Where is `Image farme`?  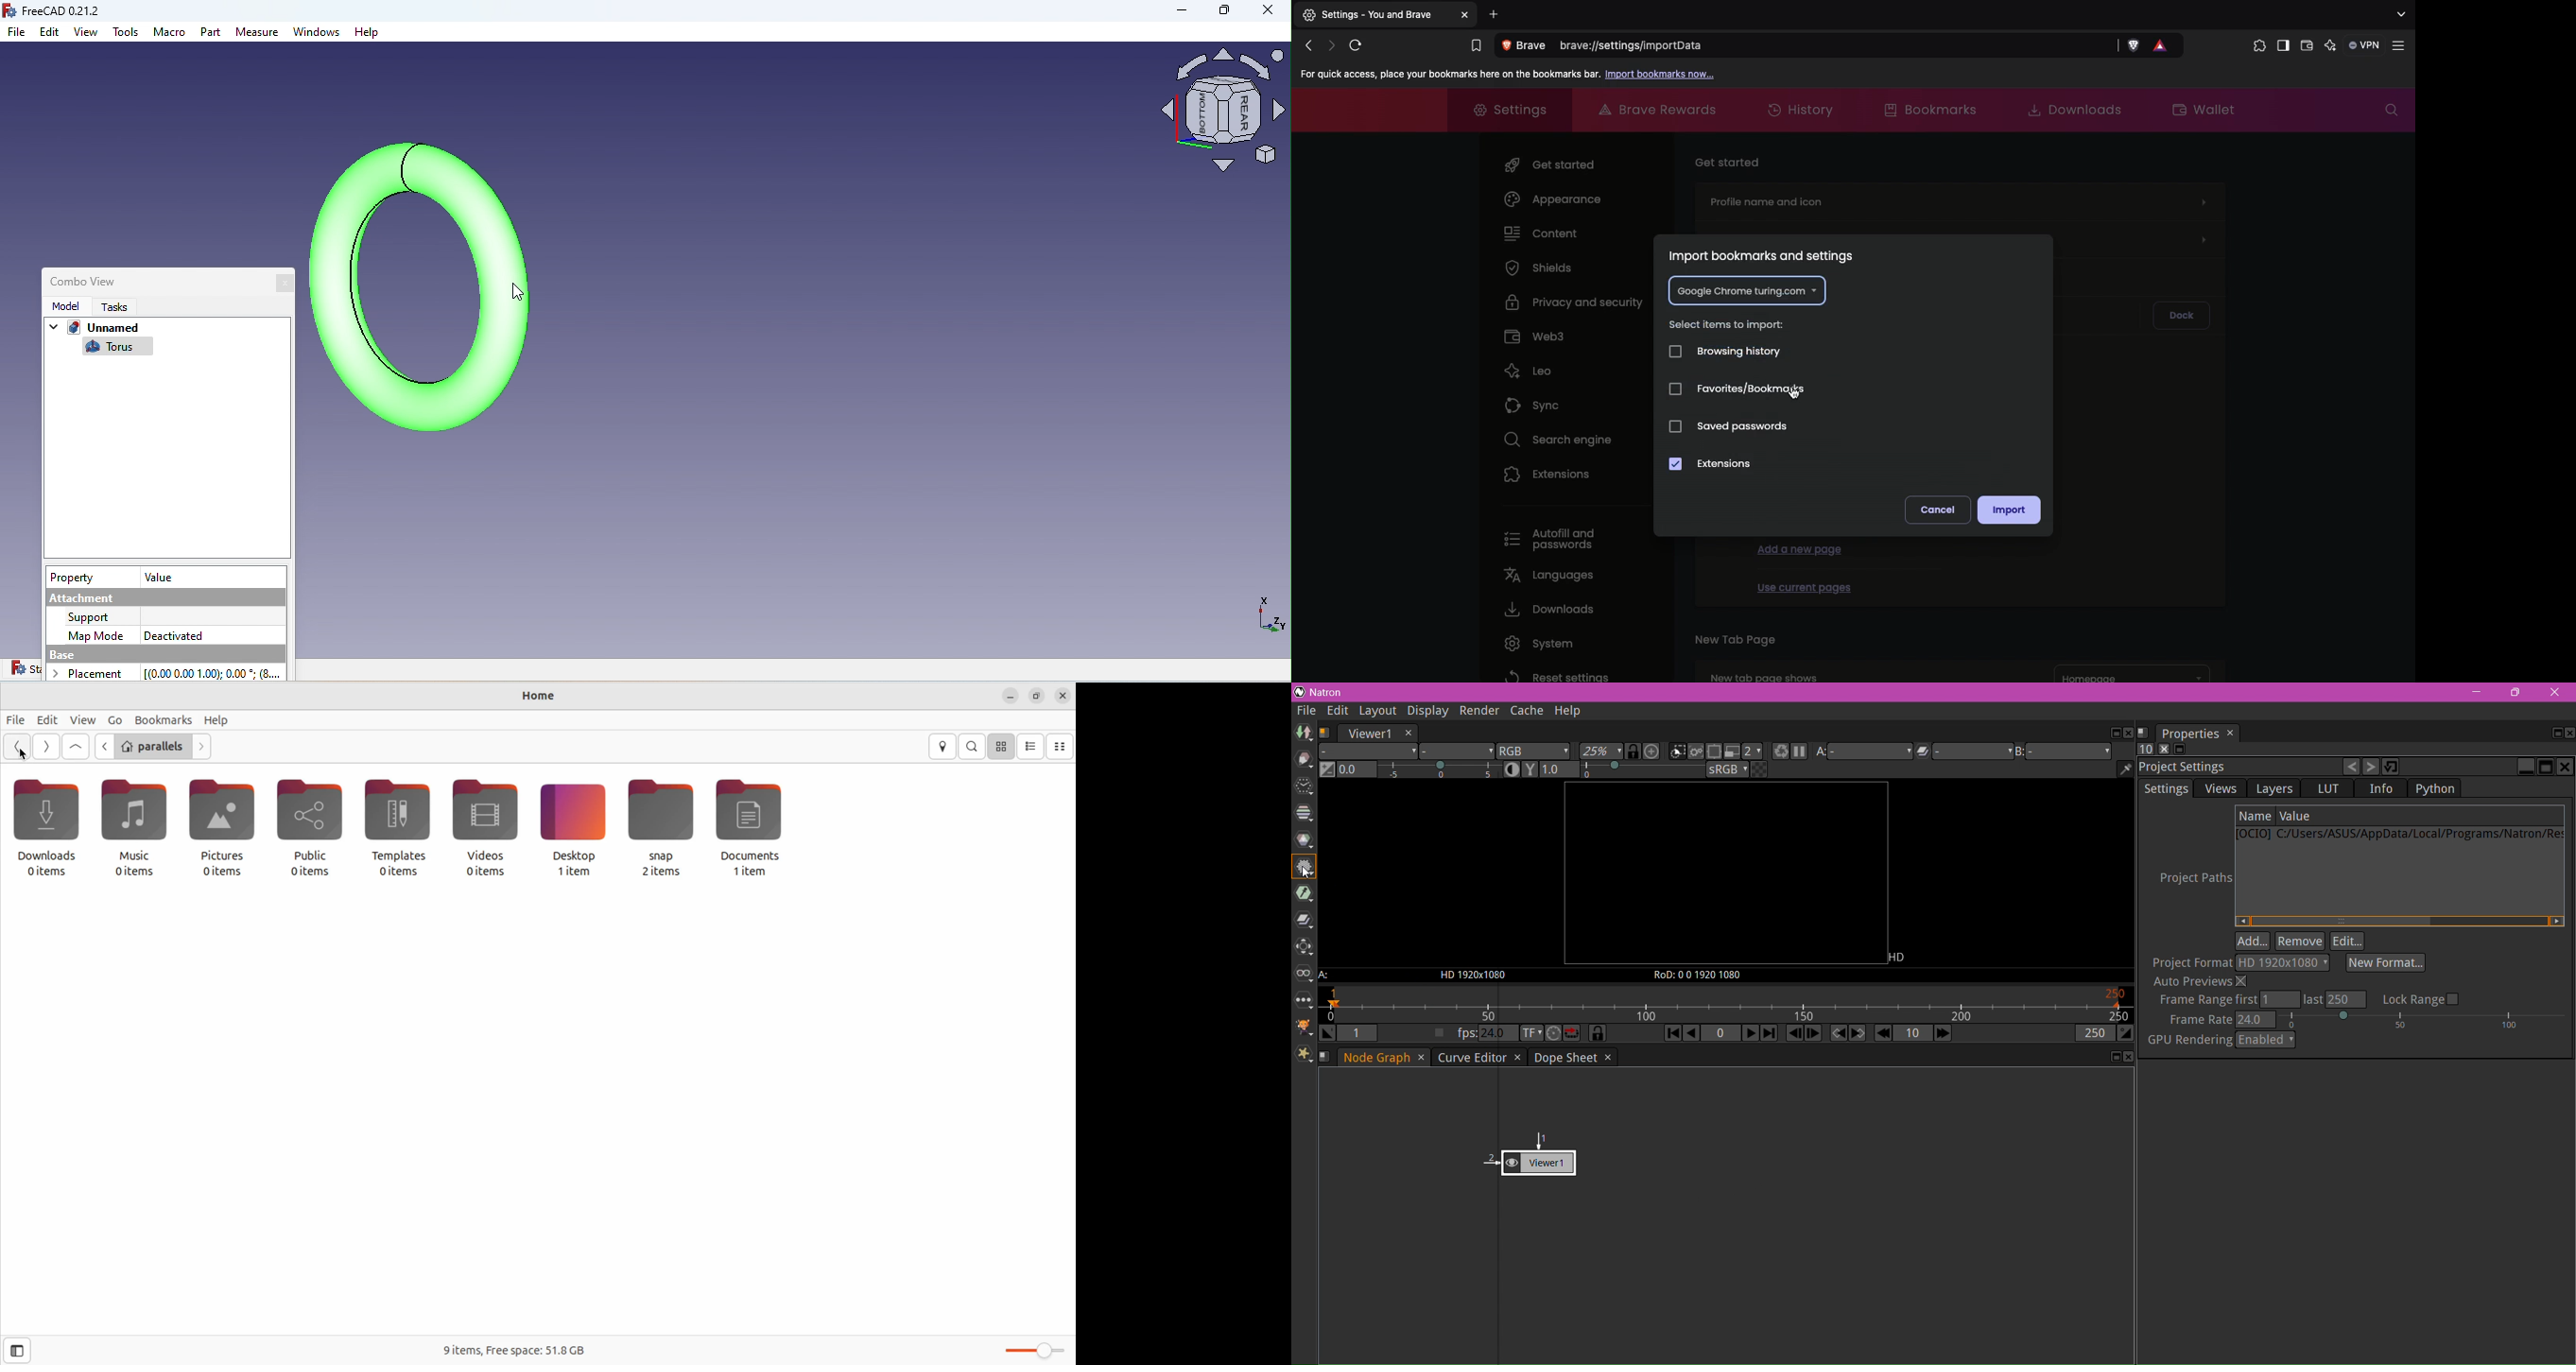
Image farme is located at coordinates (1725, 874).